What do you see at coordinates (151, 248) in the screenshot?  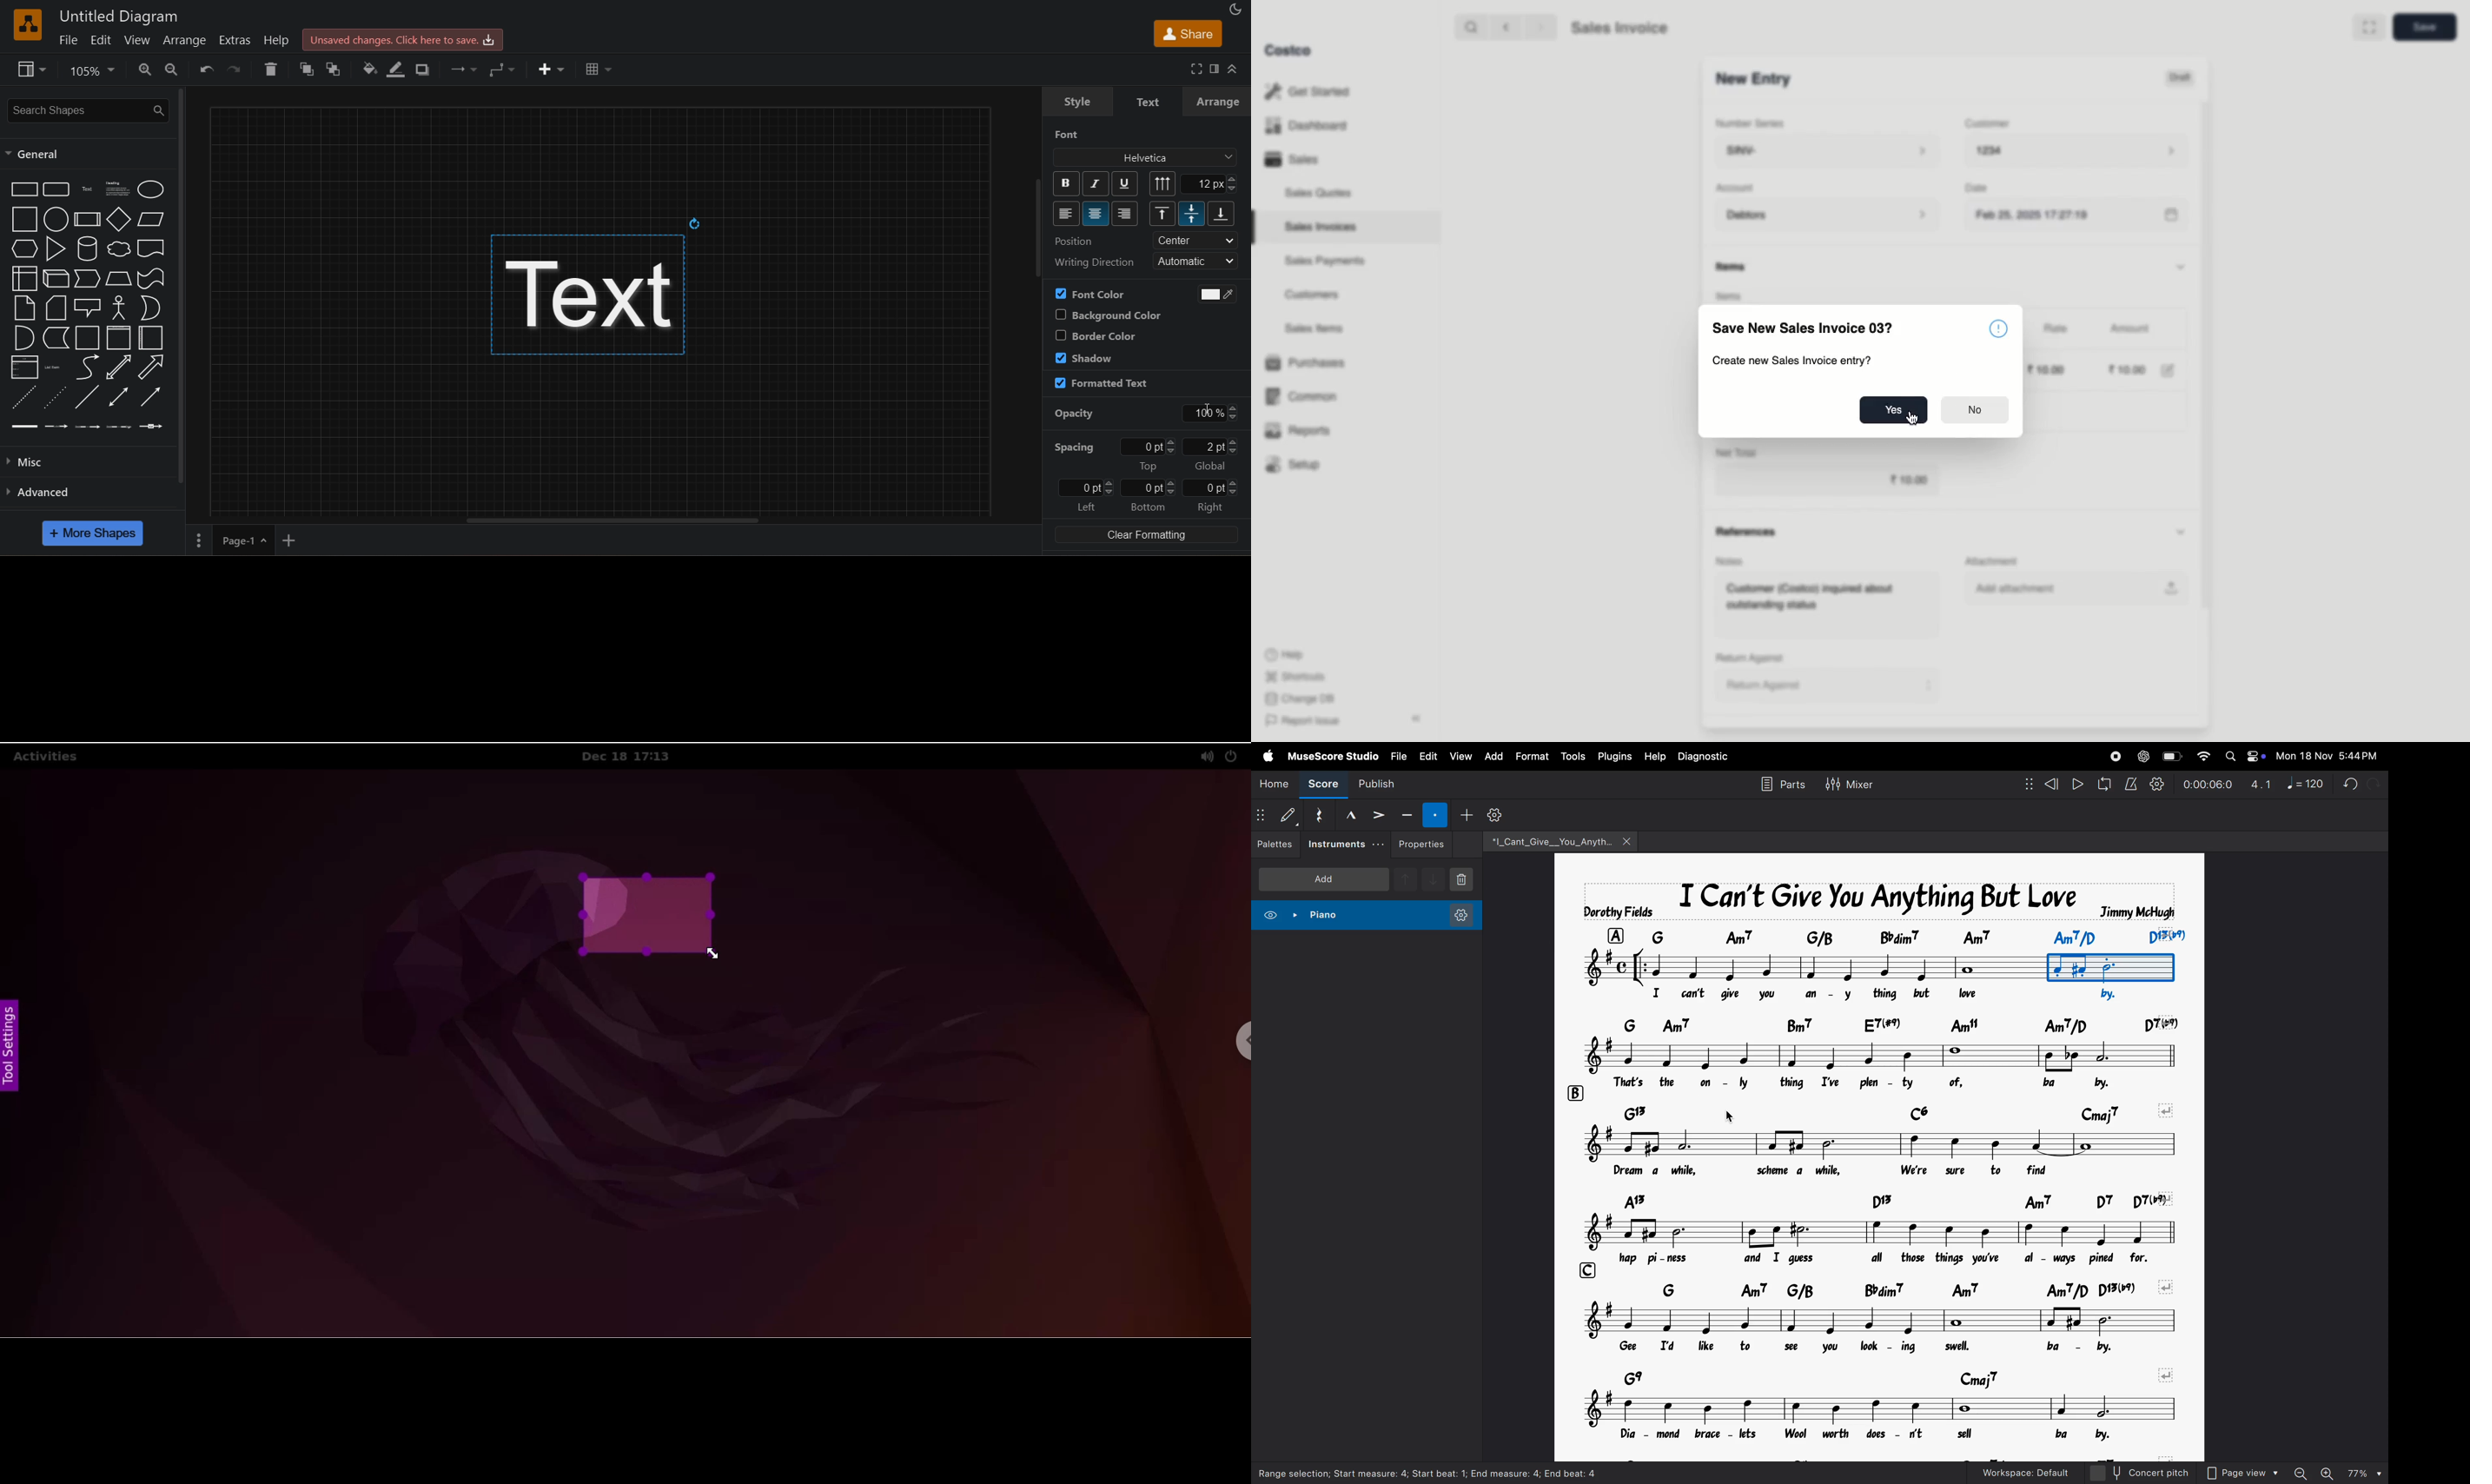 I see `document` at bounding box center [151, 248].